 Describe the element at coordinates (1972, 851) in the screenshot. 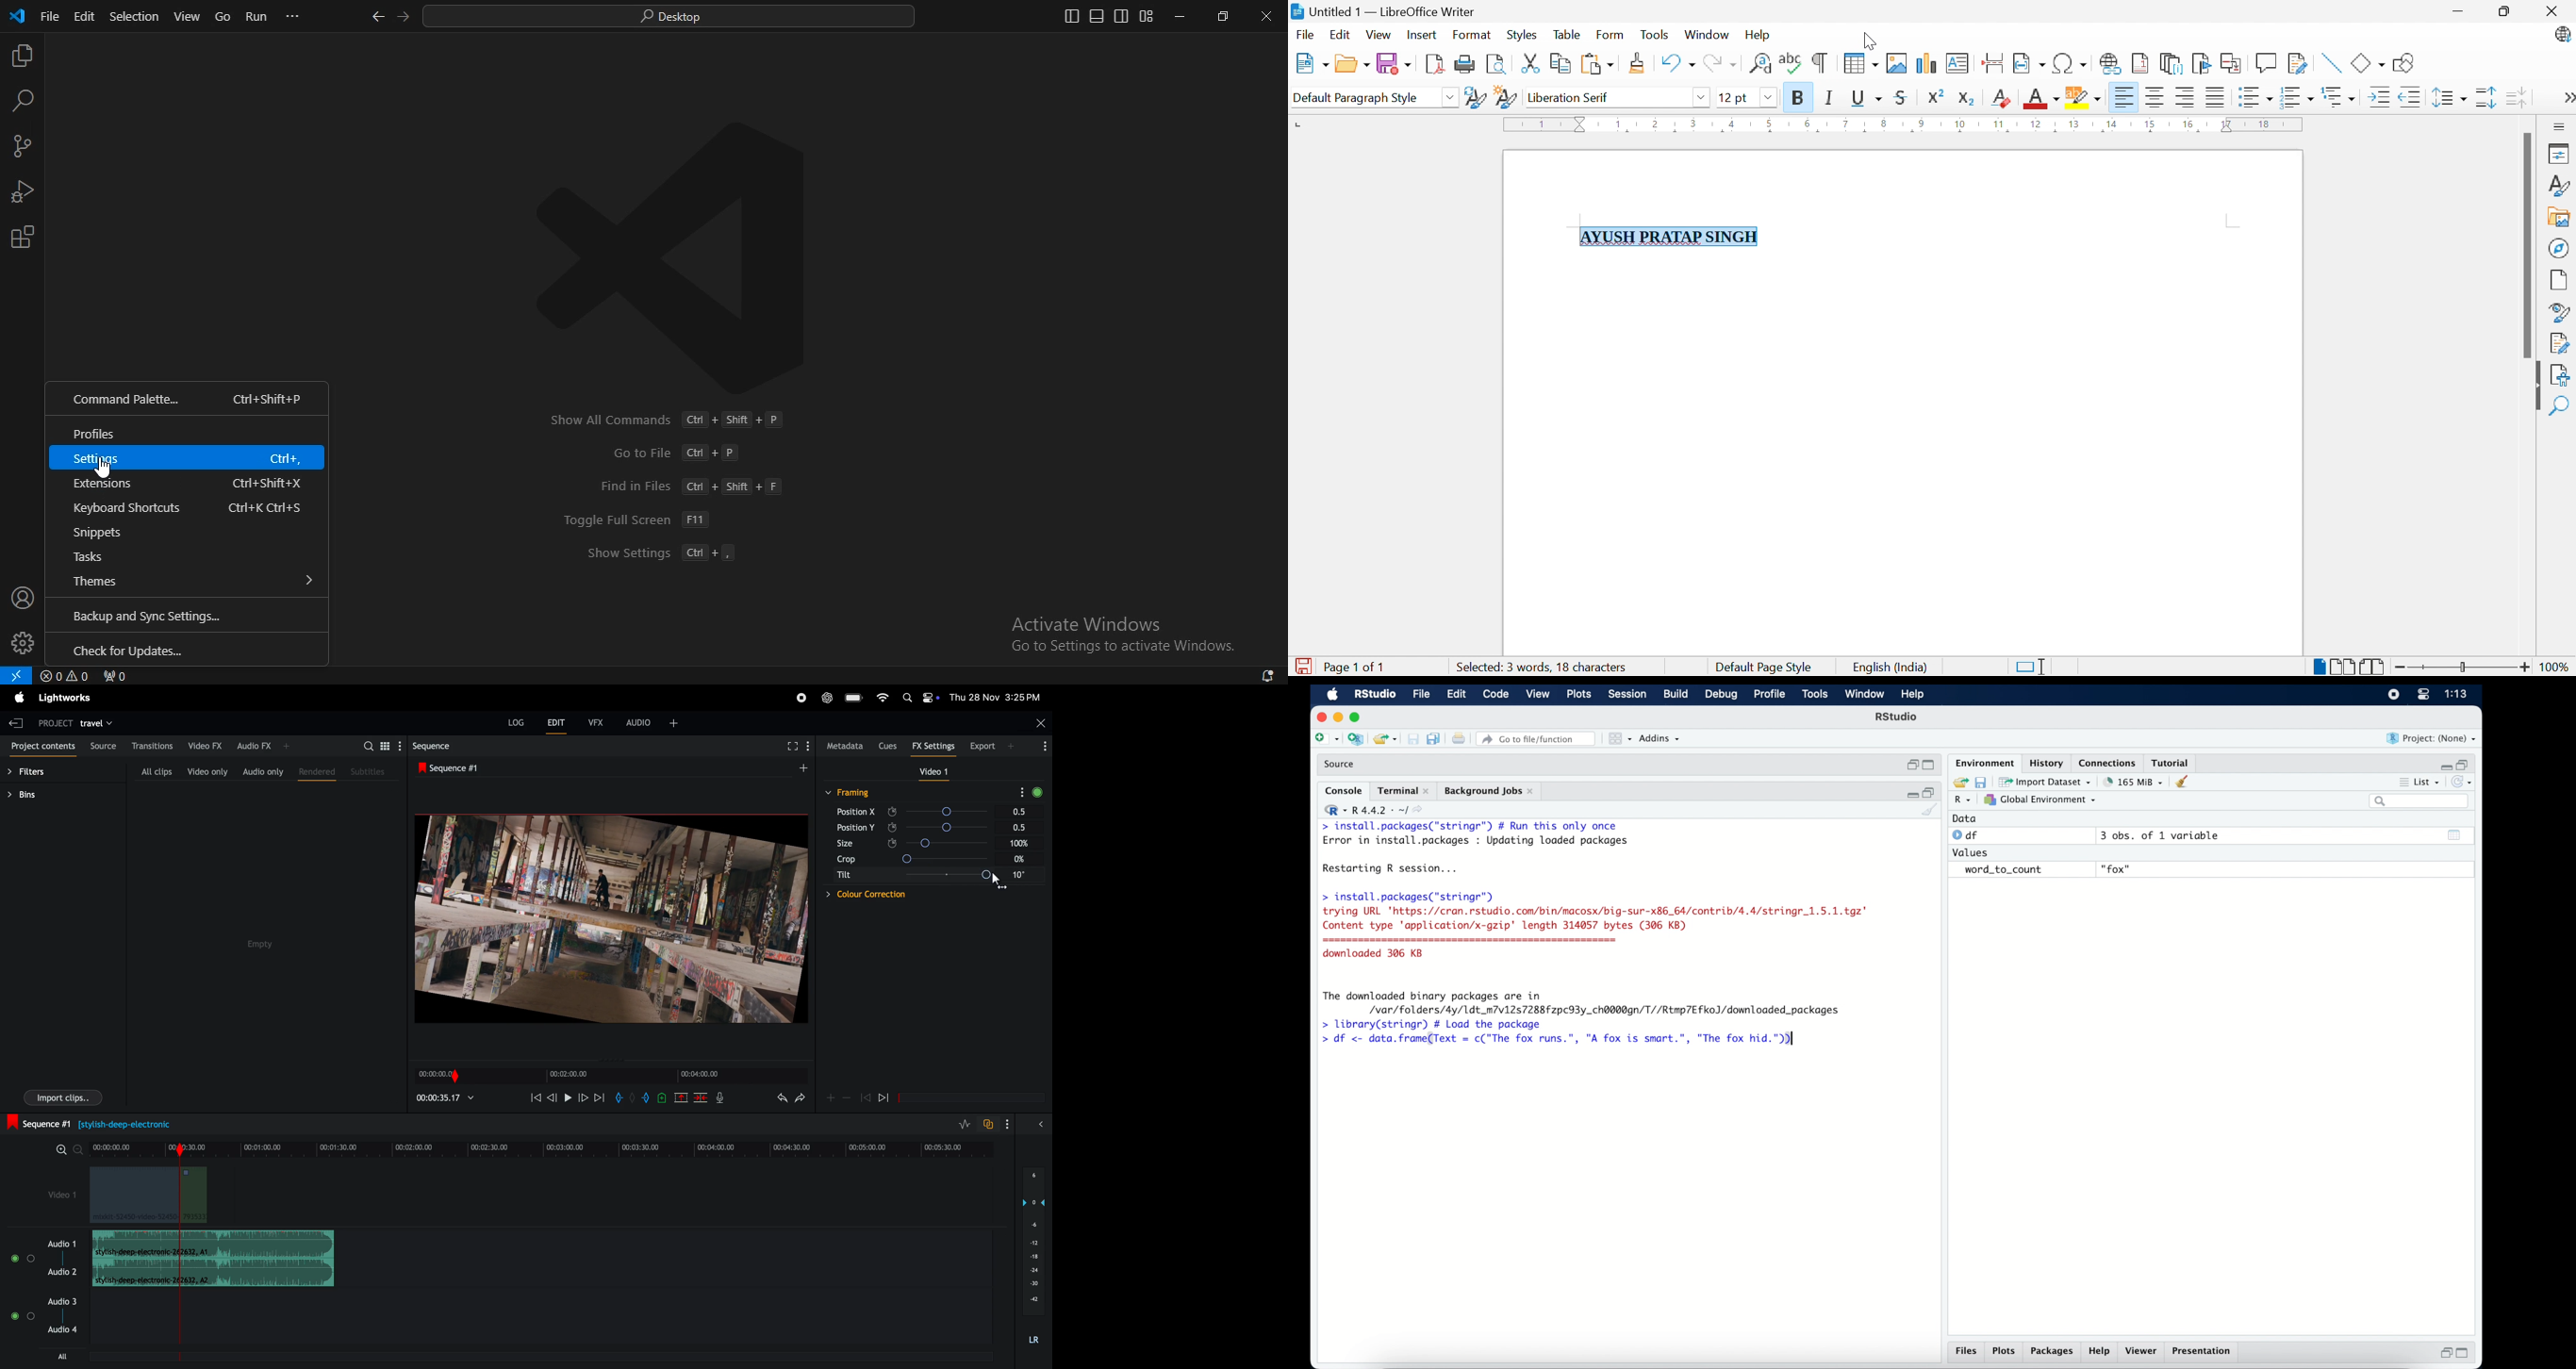

I see `values` at that location.